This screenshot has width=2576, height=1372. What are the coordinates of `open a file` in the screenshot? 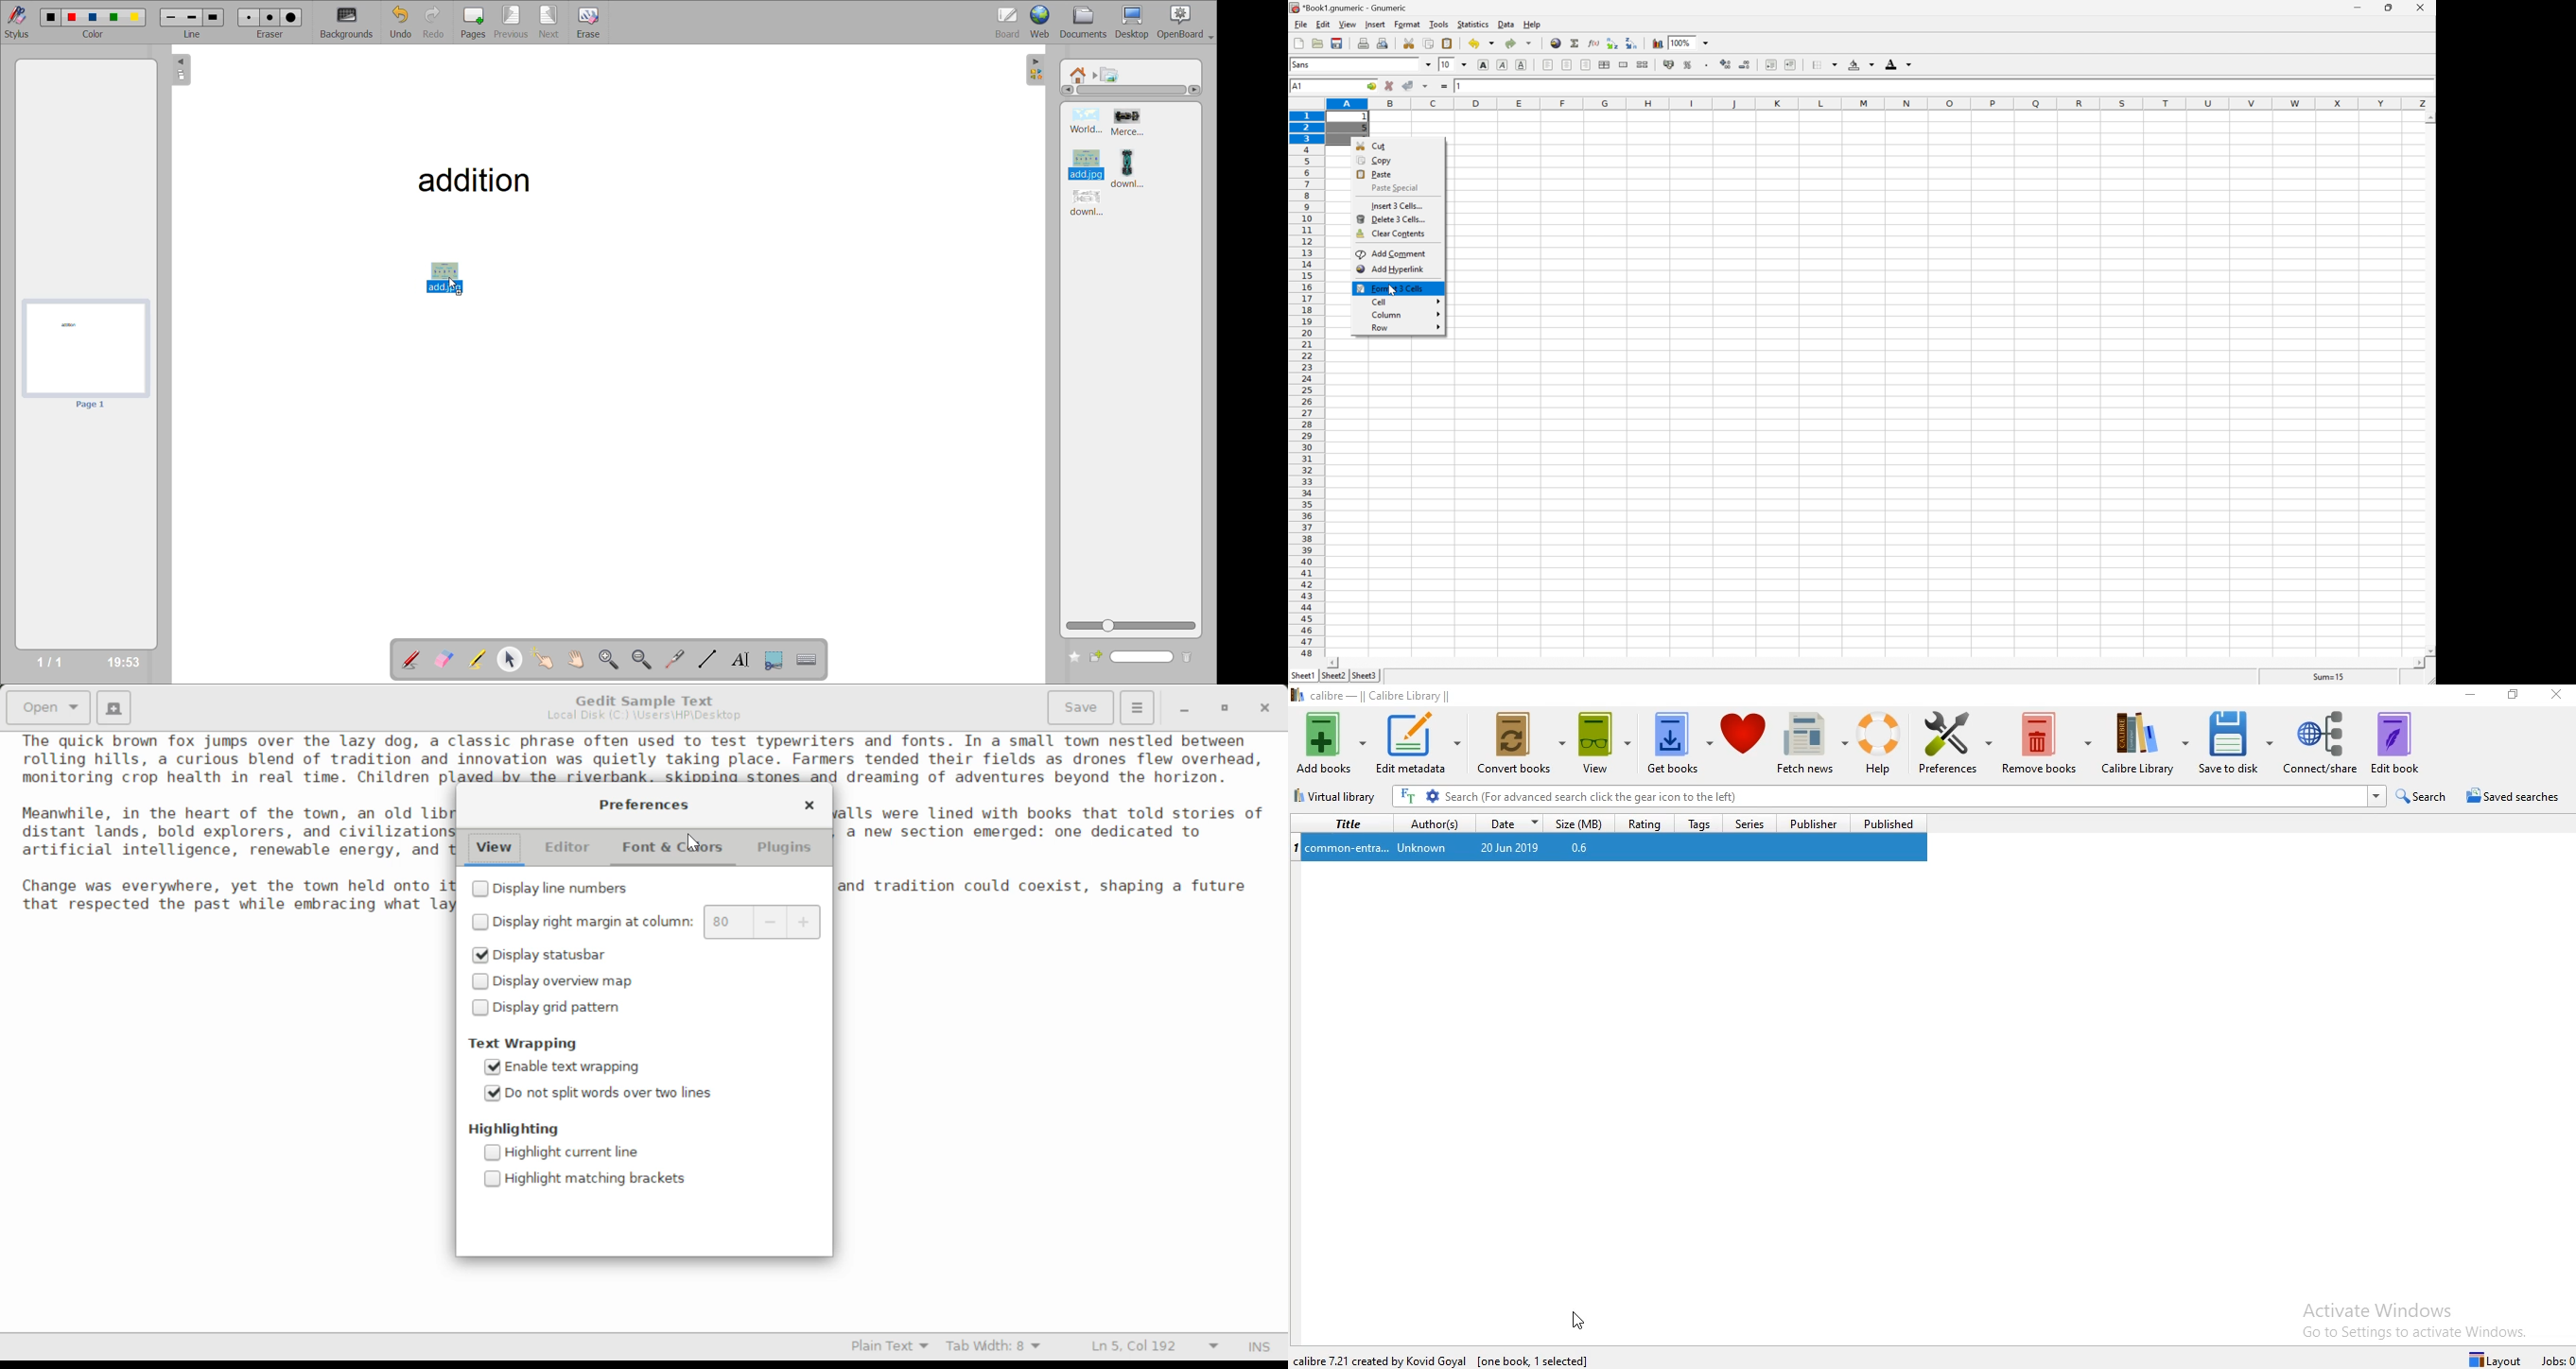 It's located at (1316, 42).